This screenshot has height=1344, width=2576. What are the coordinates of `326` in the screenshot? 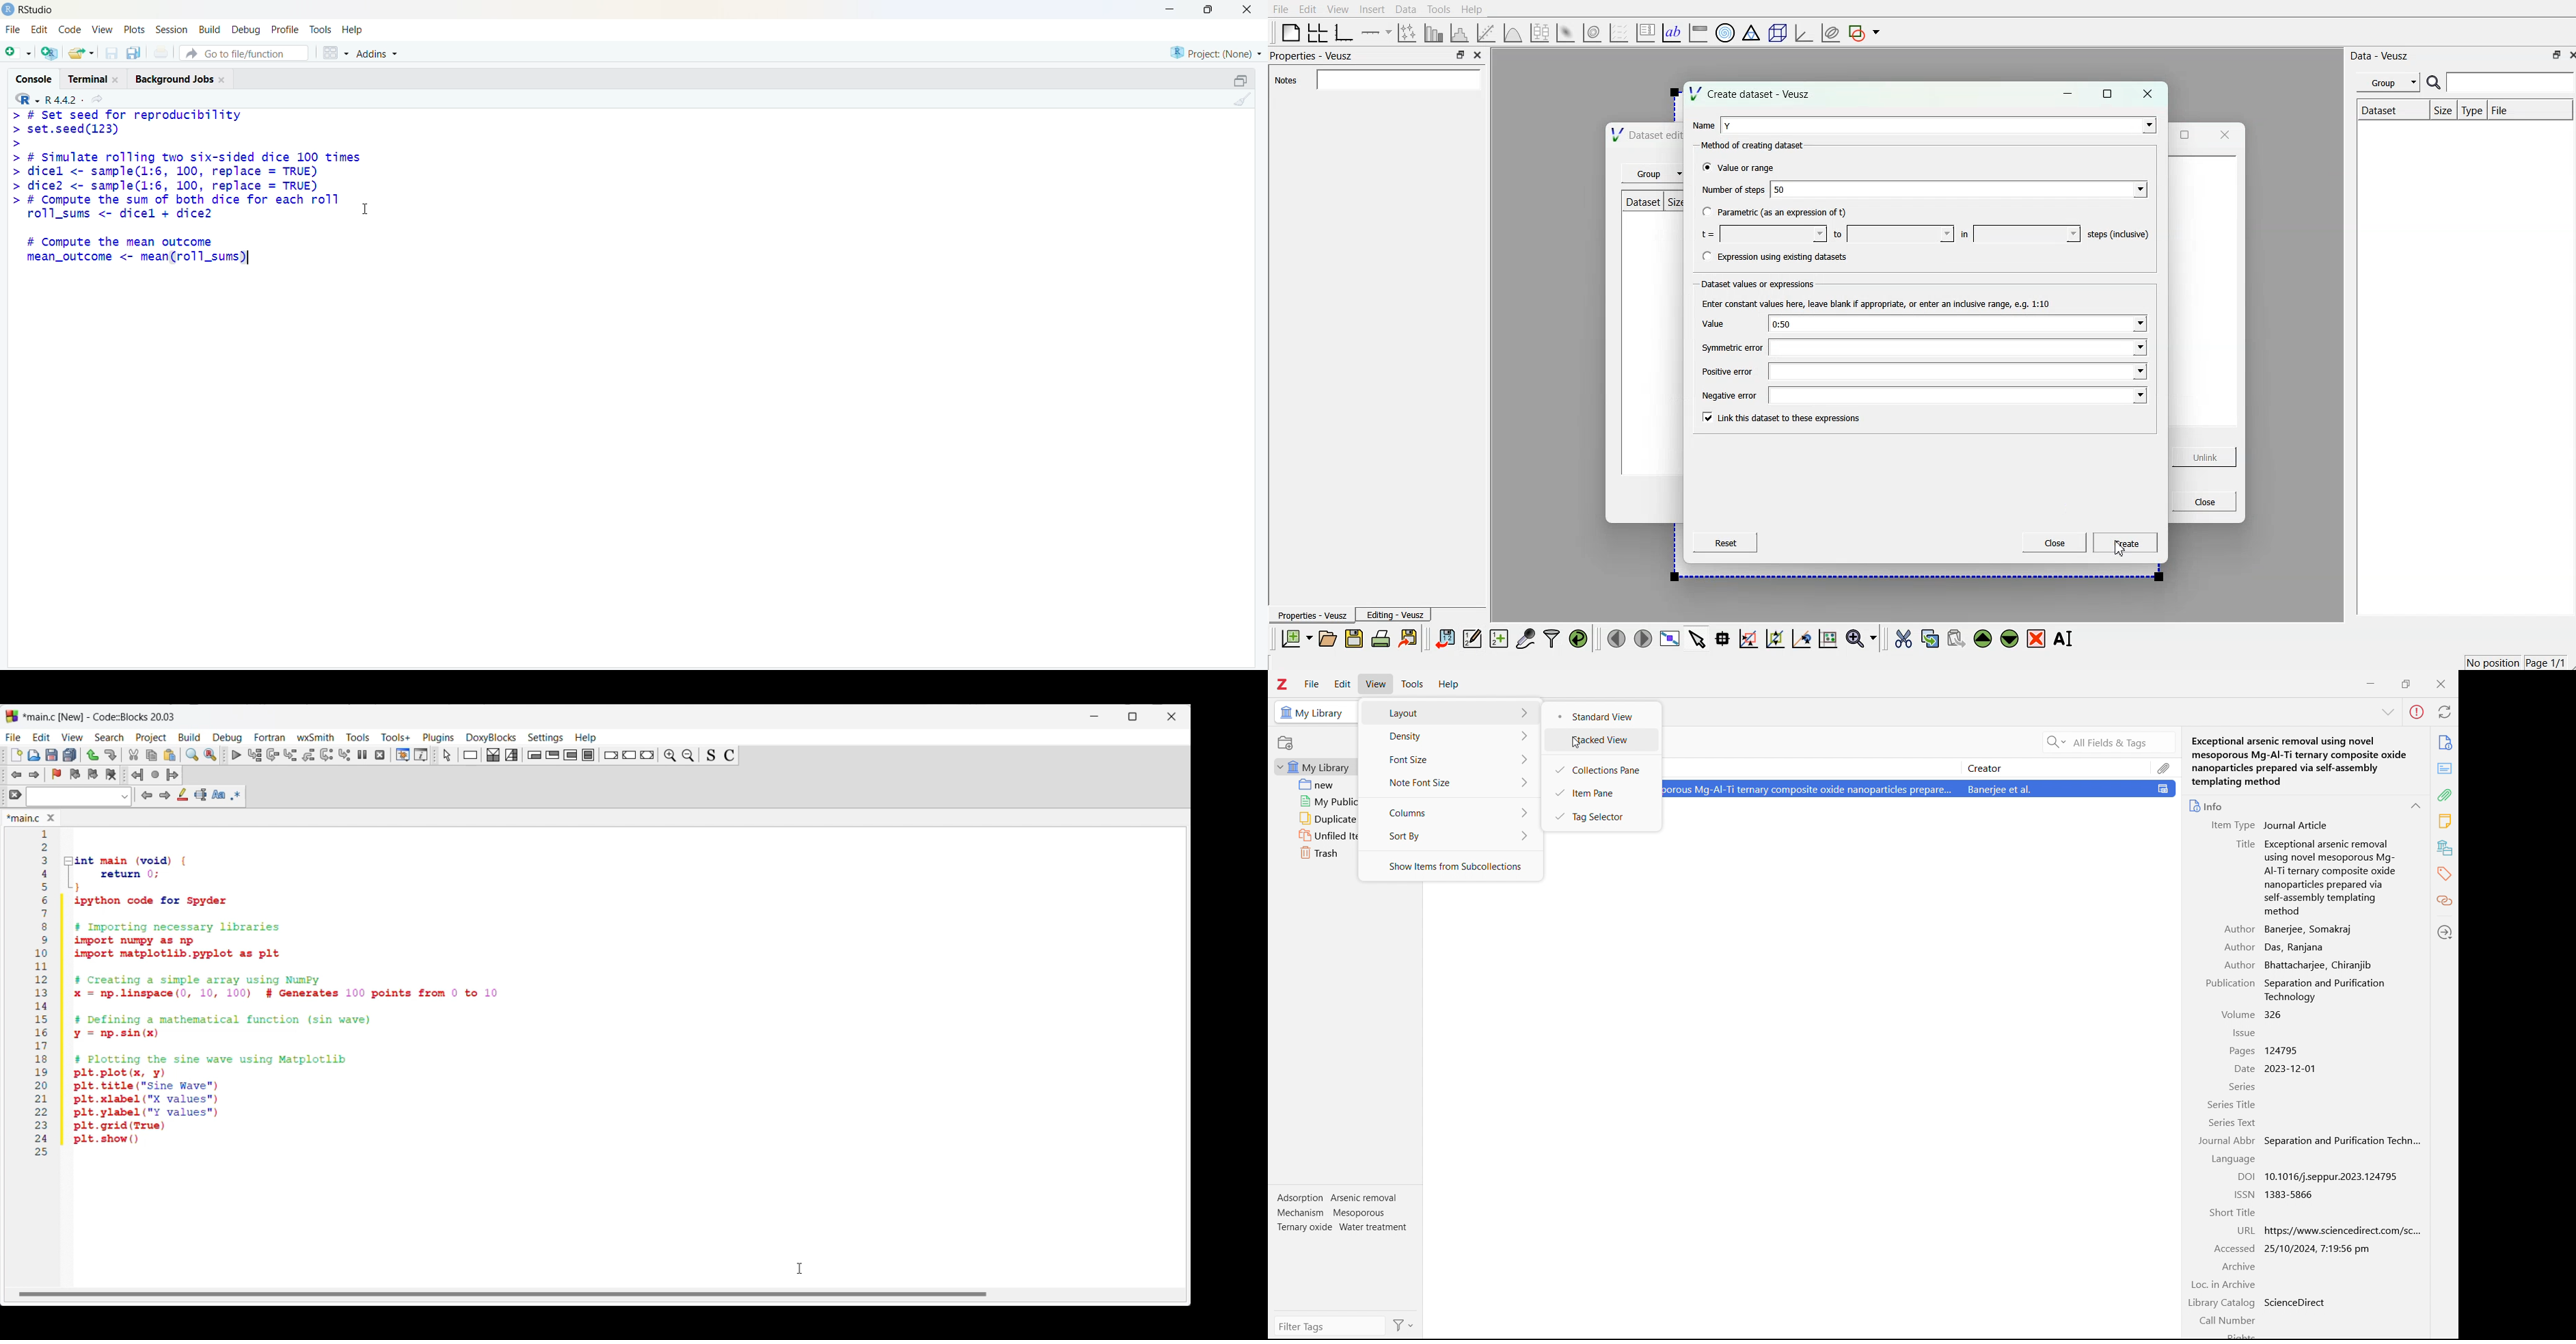 It's located at (2274, 1014).